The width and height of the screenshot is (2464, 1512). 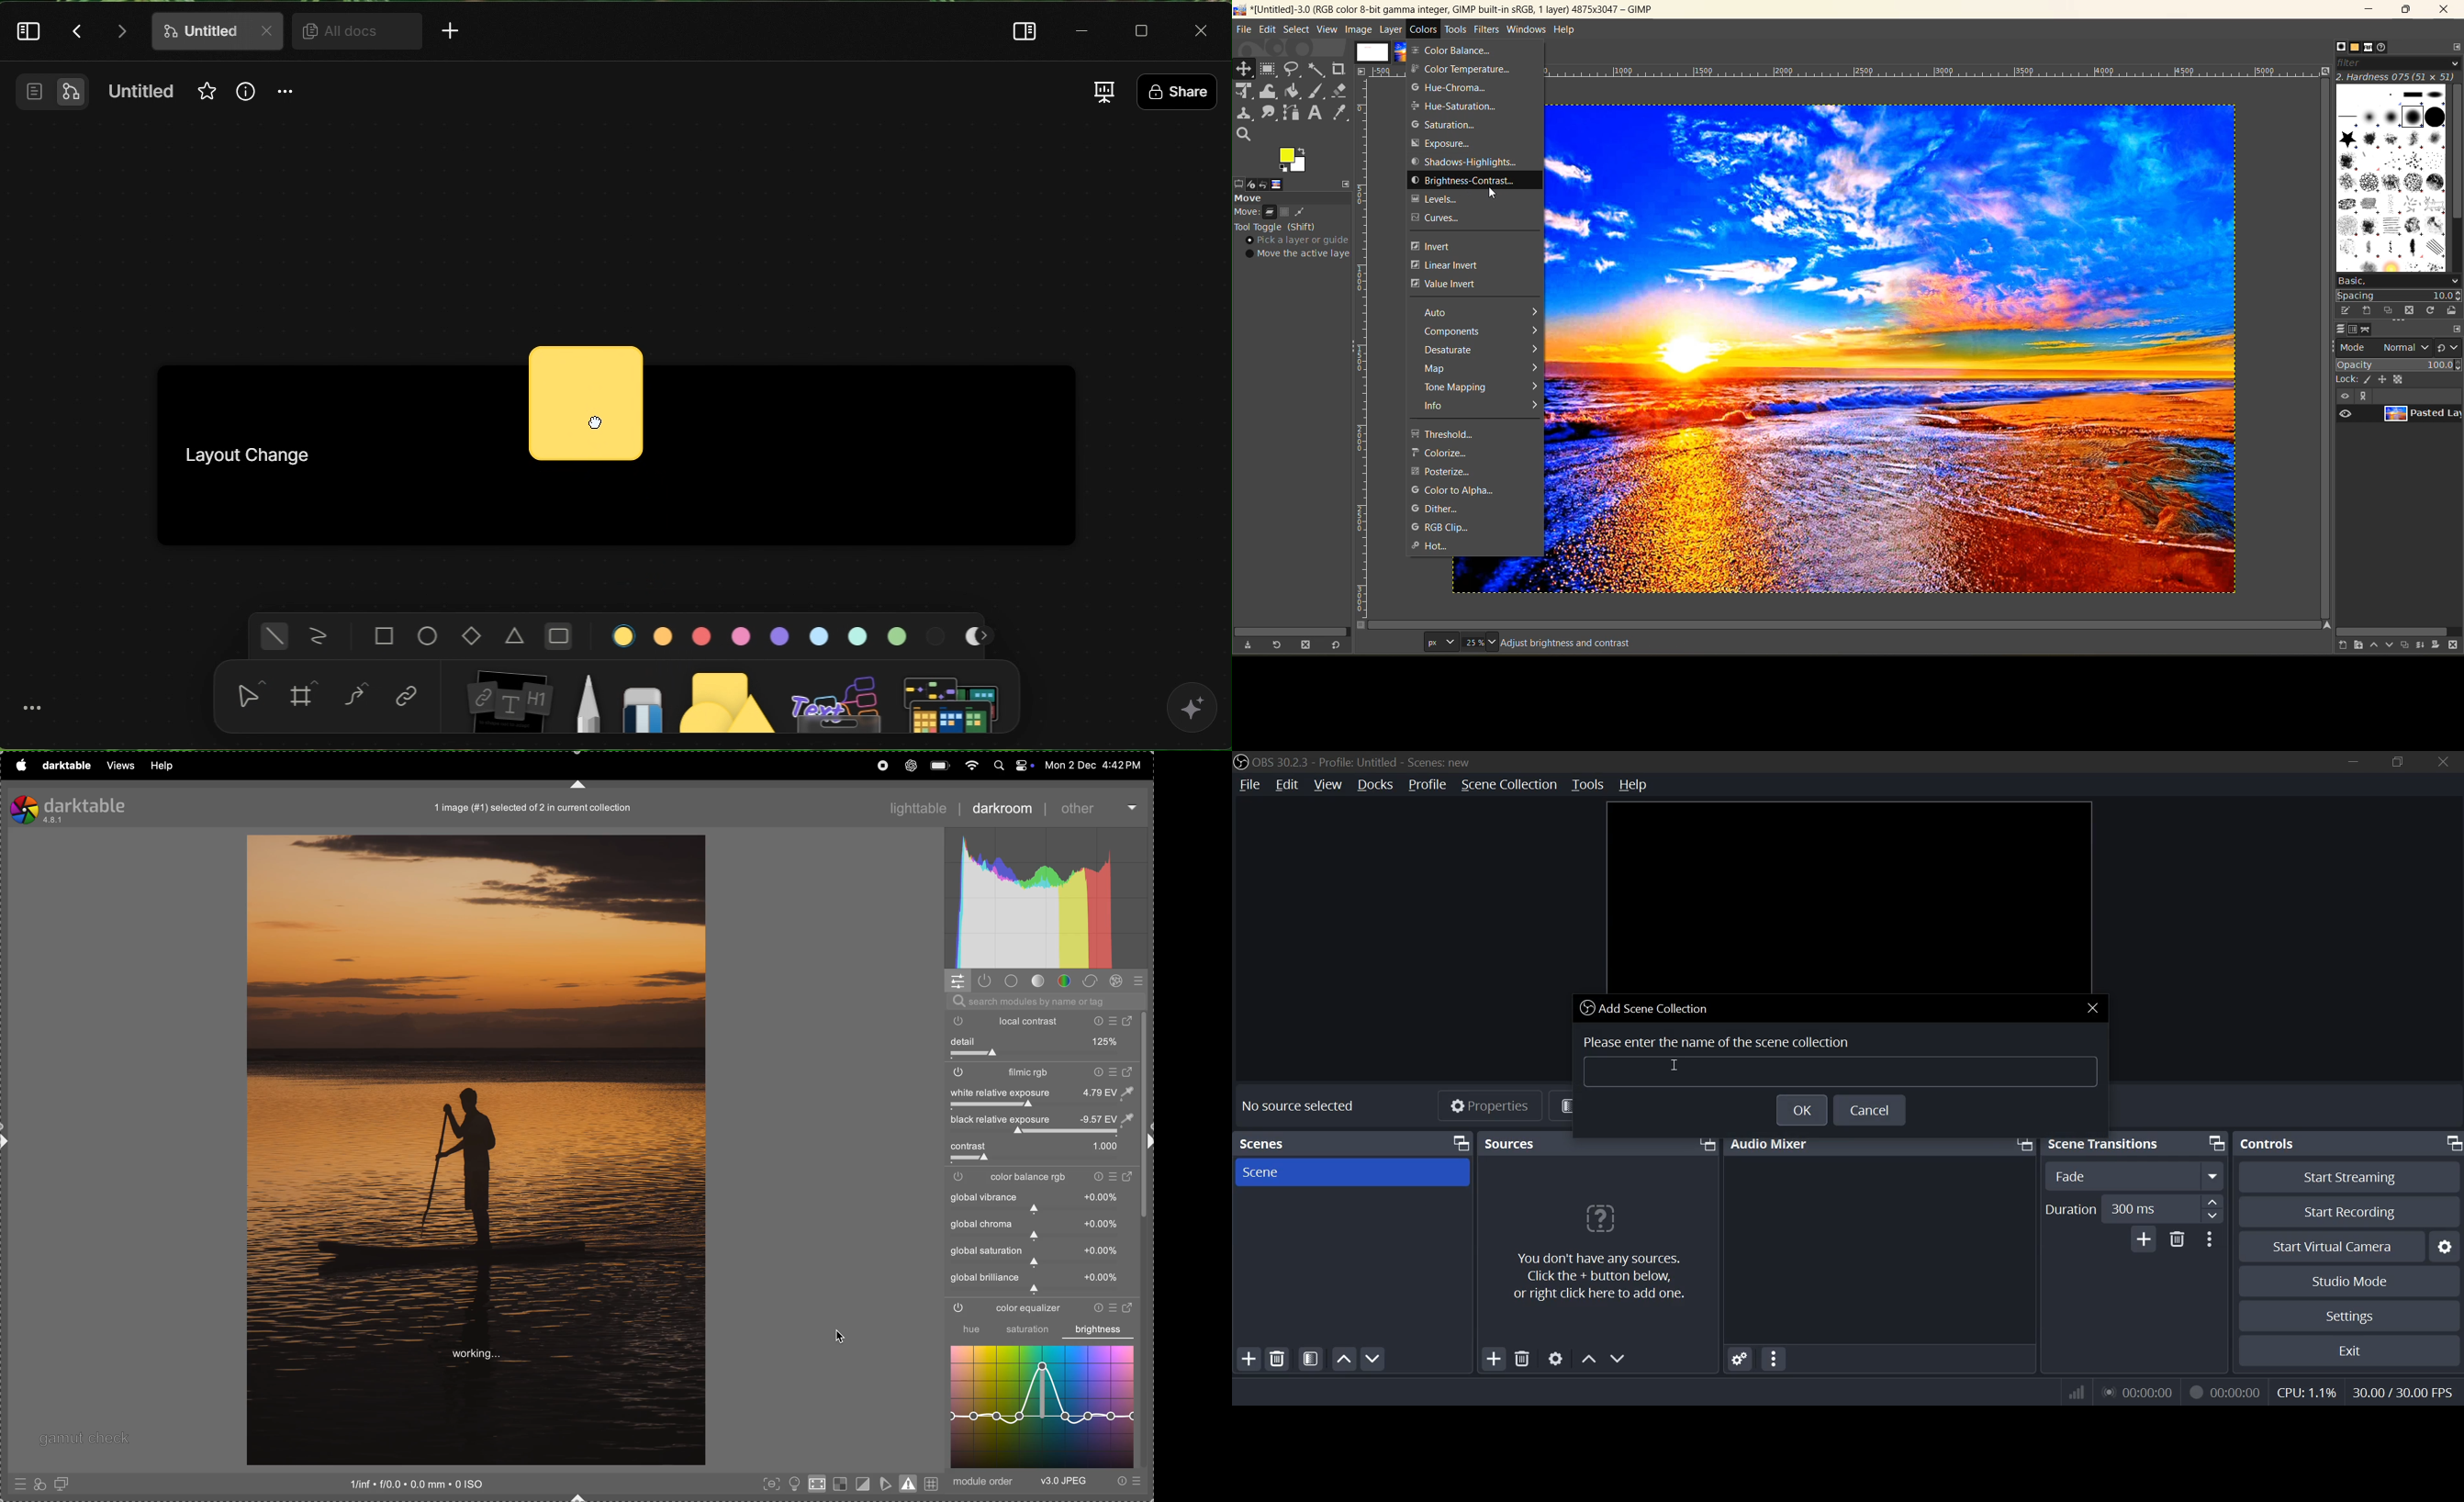 What do you see at coordinates (1773, 1142) in the screenshot?
I see `audio mixer` at bounding box center [1773, 1142].